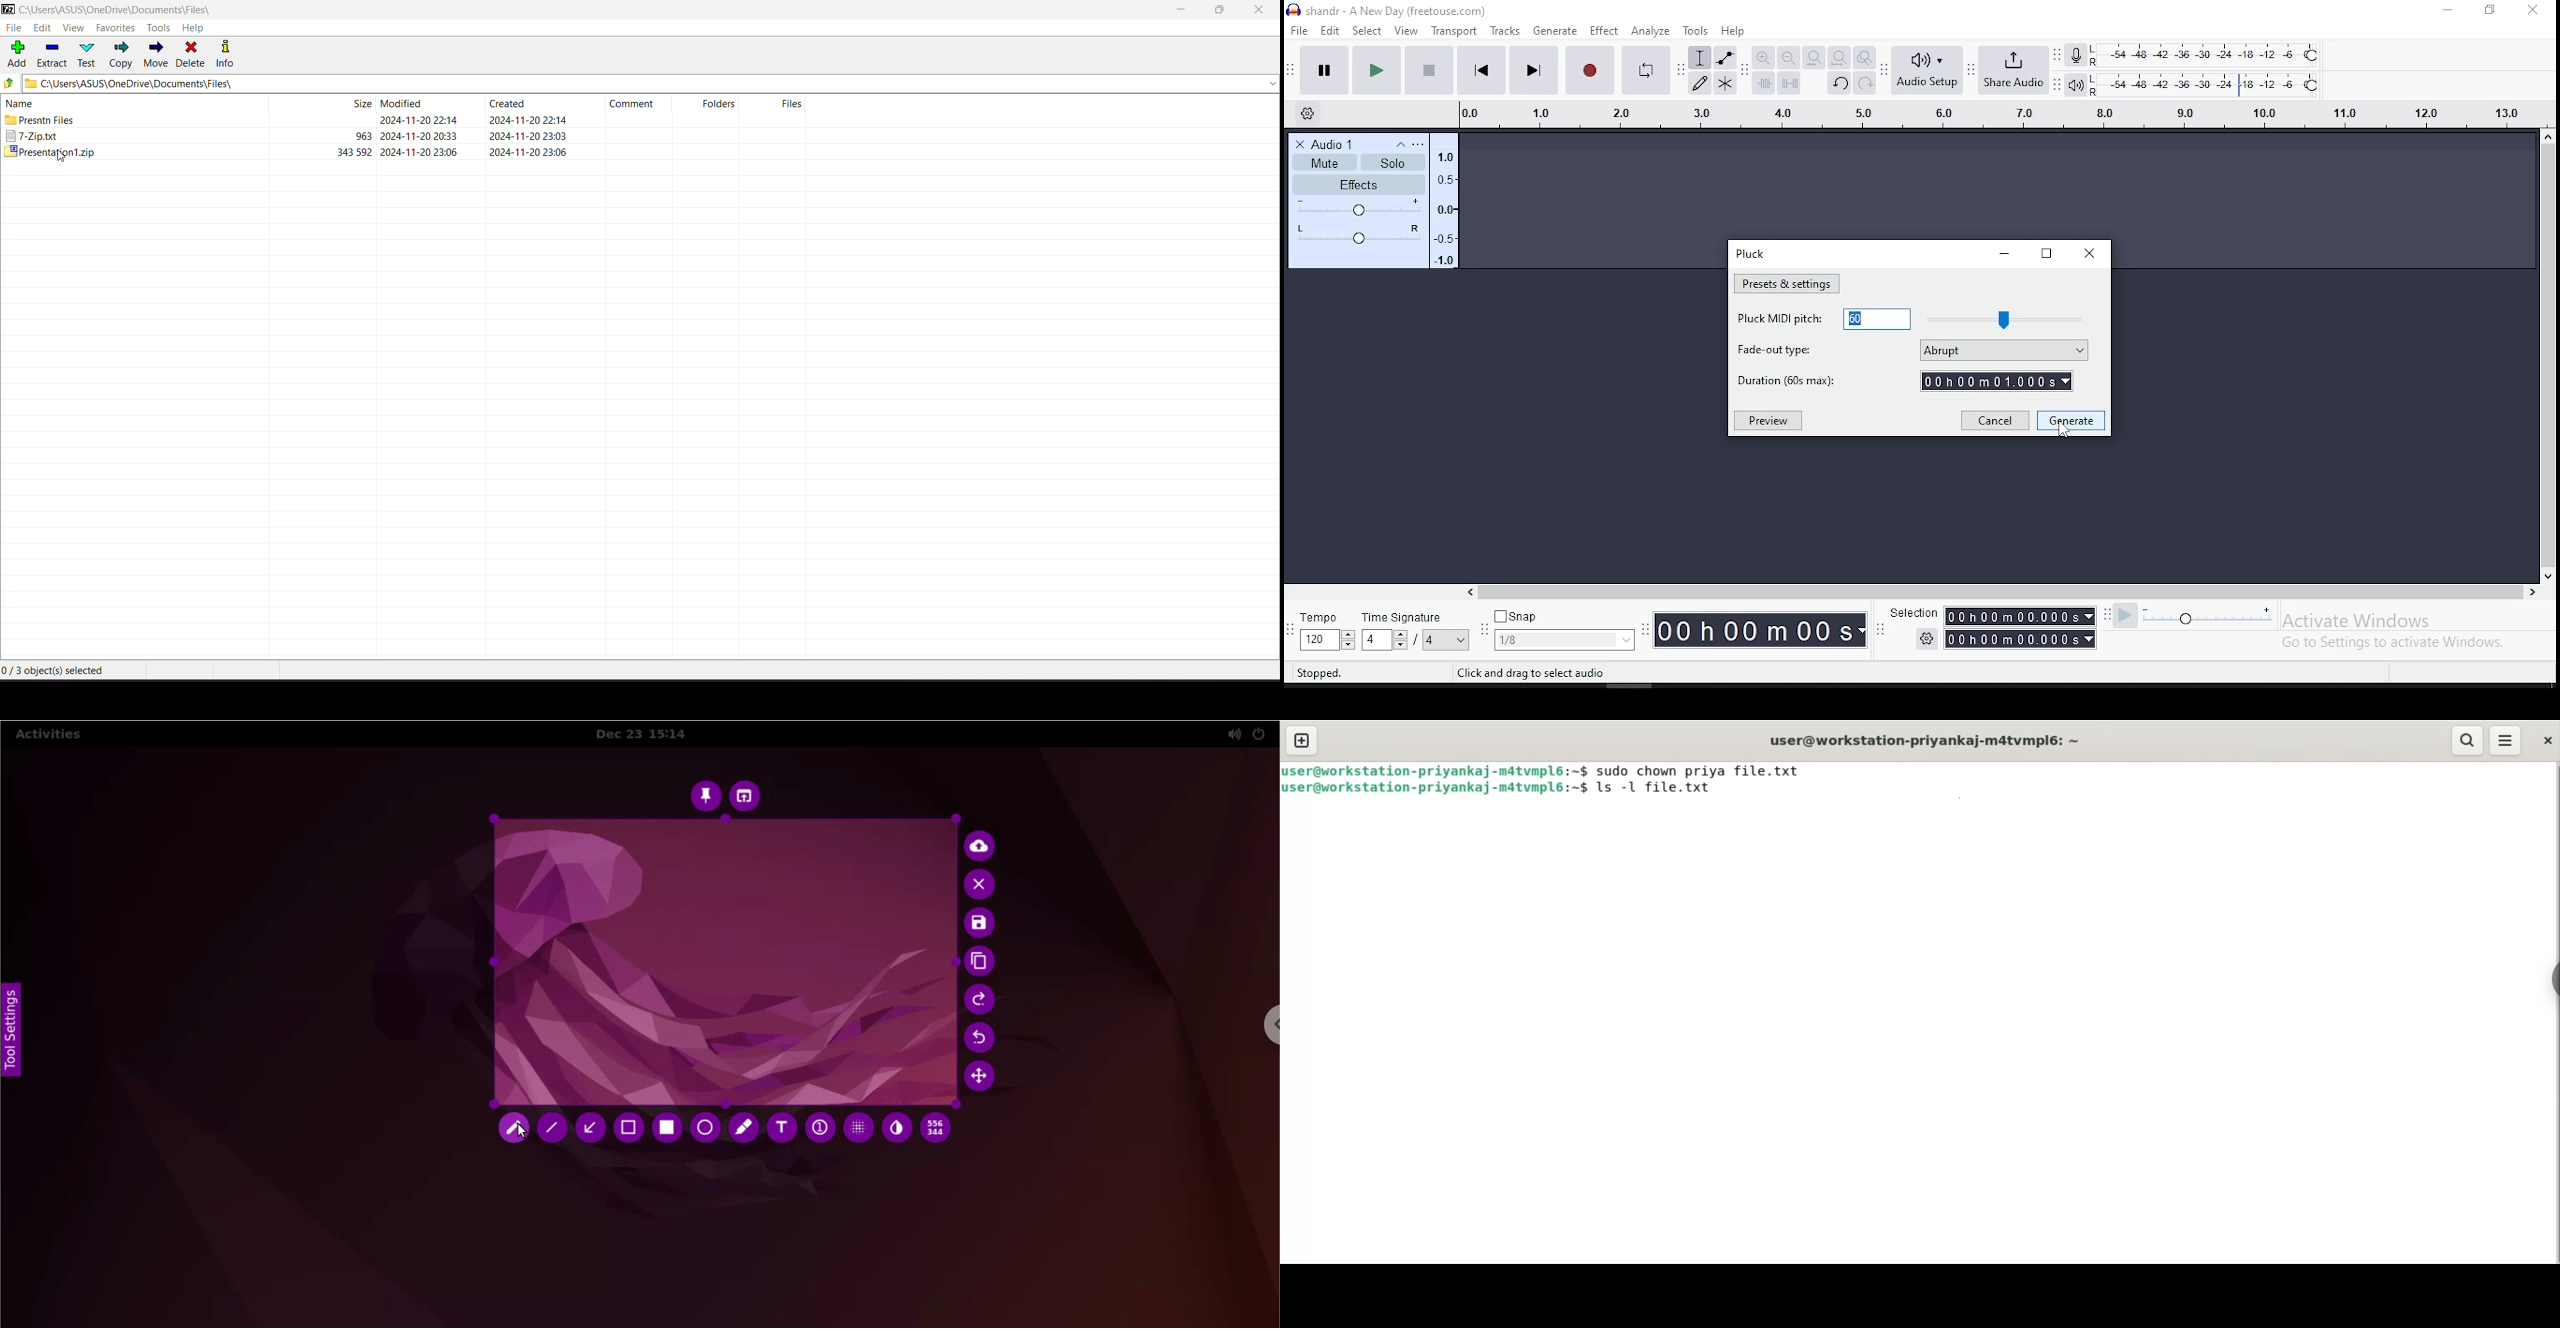  Describe the element at coordinates (1418, 142) in the screenshot. I see `open menu` at that location.